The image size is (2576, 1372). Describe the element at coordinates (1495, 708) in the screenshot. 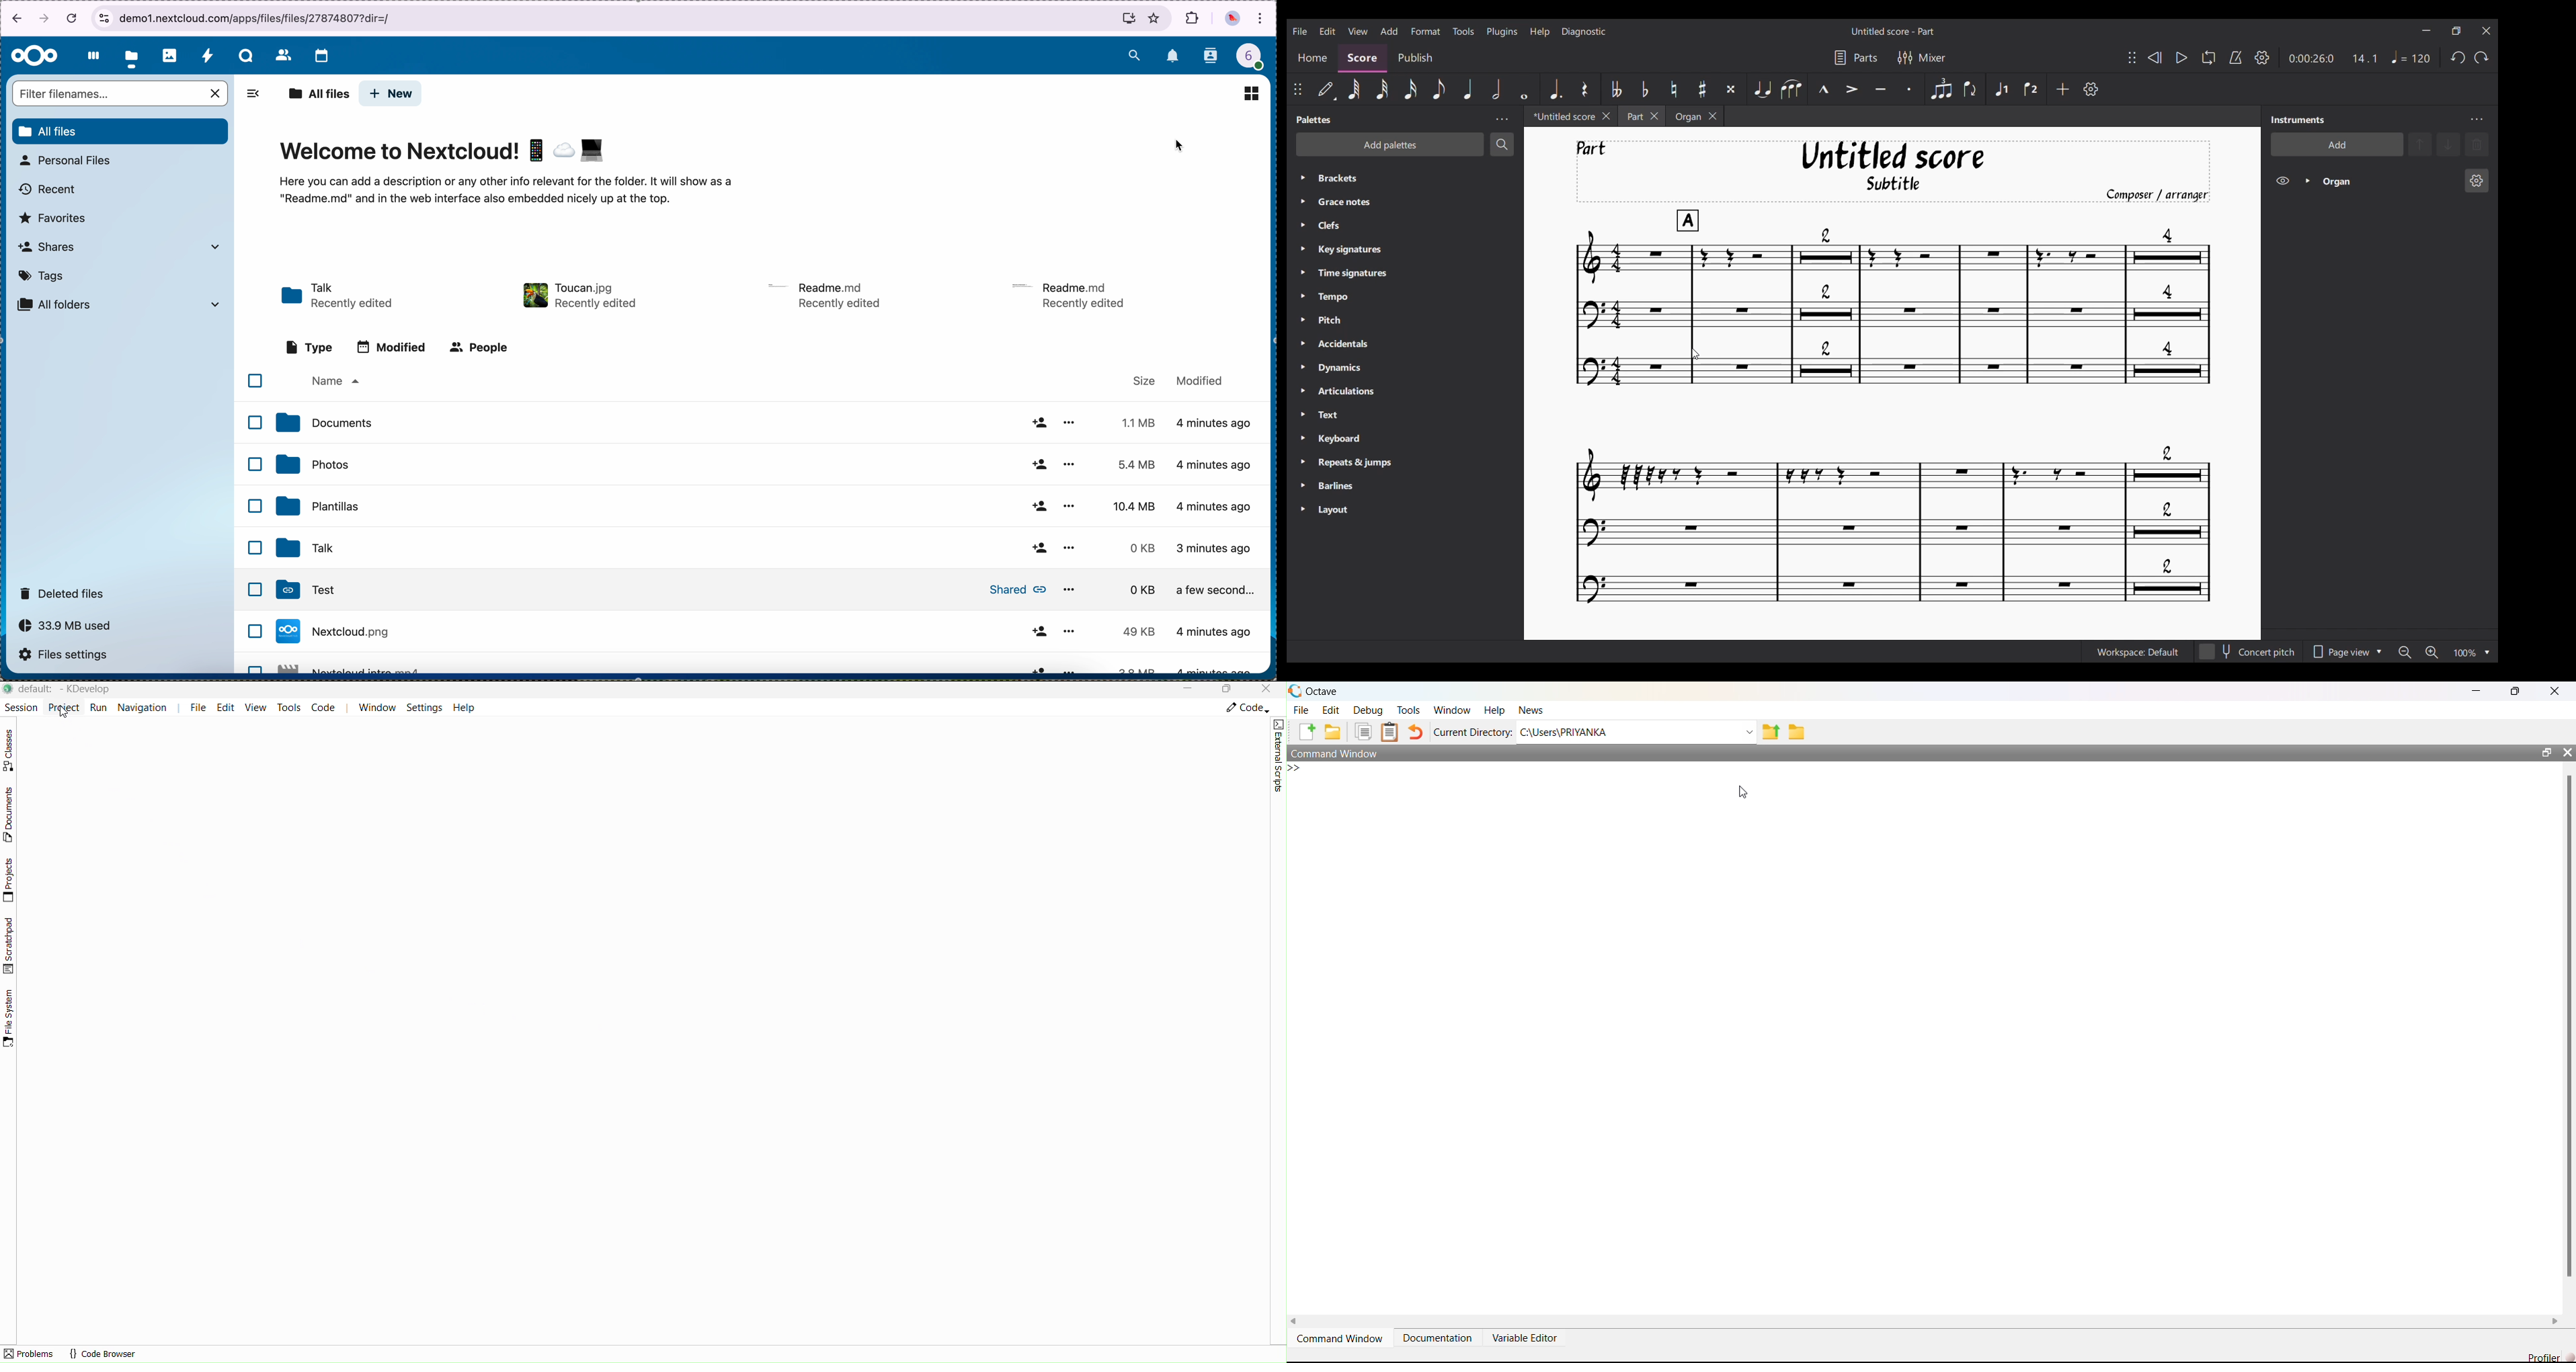

I see `Help` at that location.